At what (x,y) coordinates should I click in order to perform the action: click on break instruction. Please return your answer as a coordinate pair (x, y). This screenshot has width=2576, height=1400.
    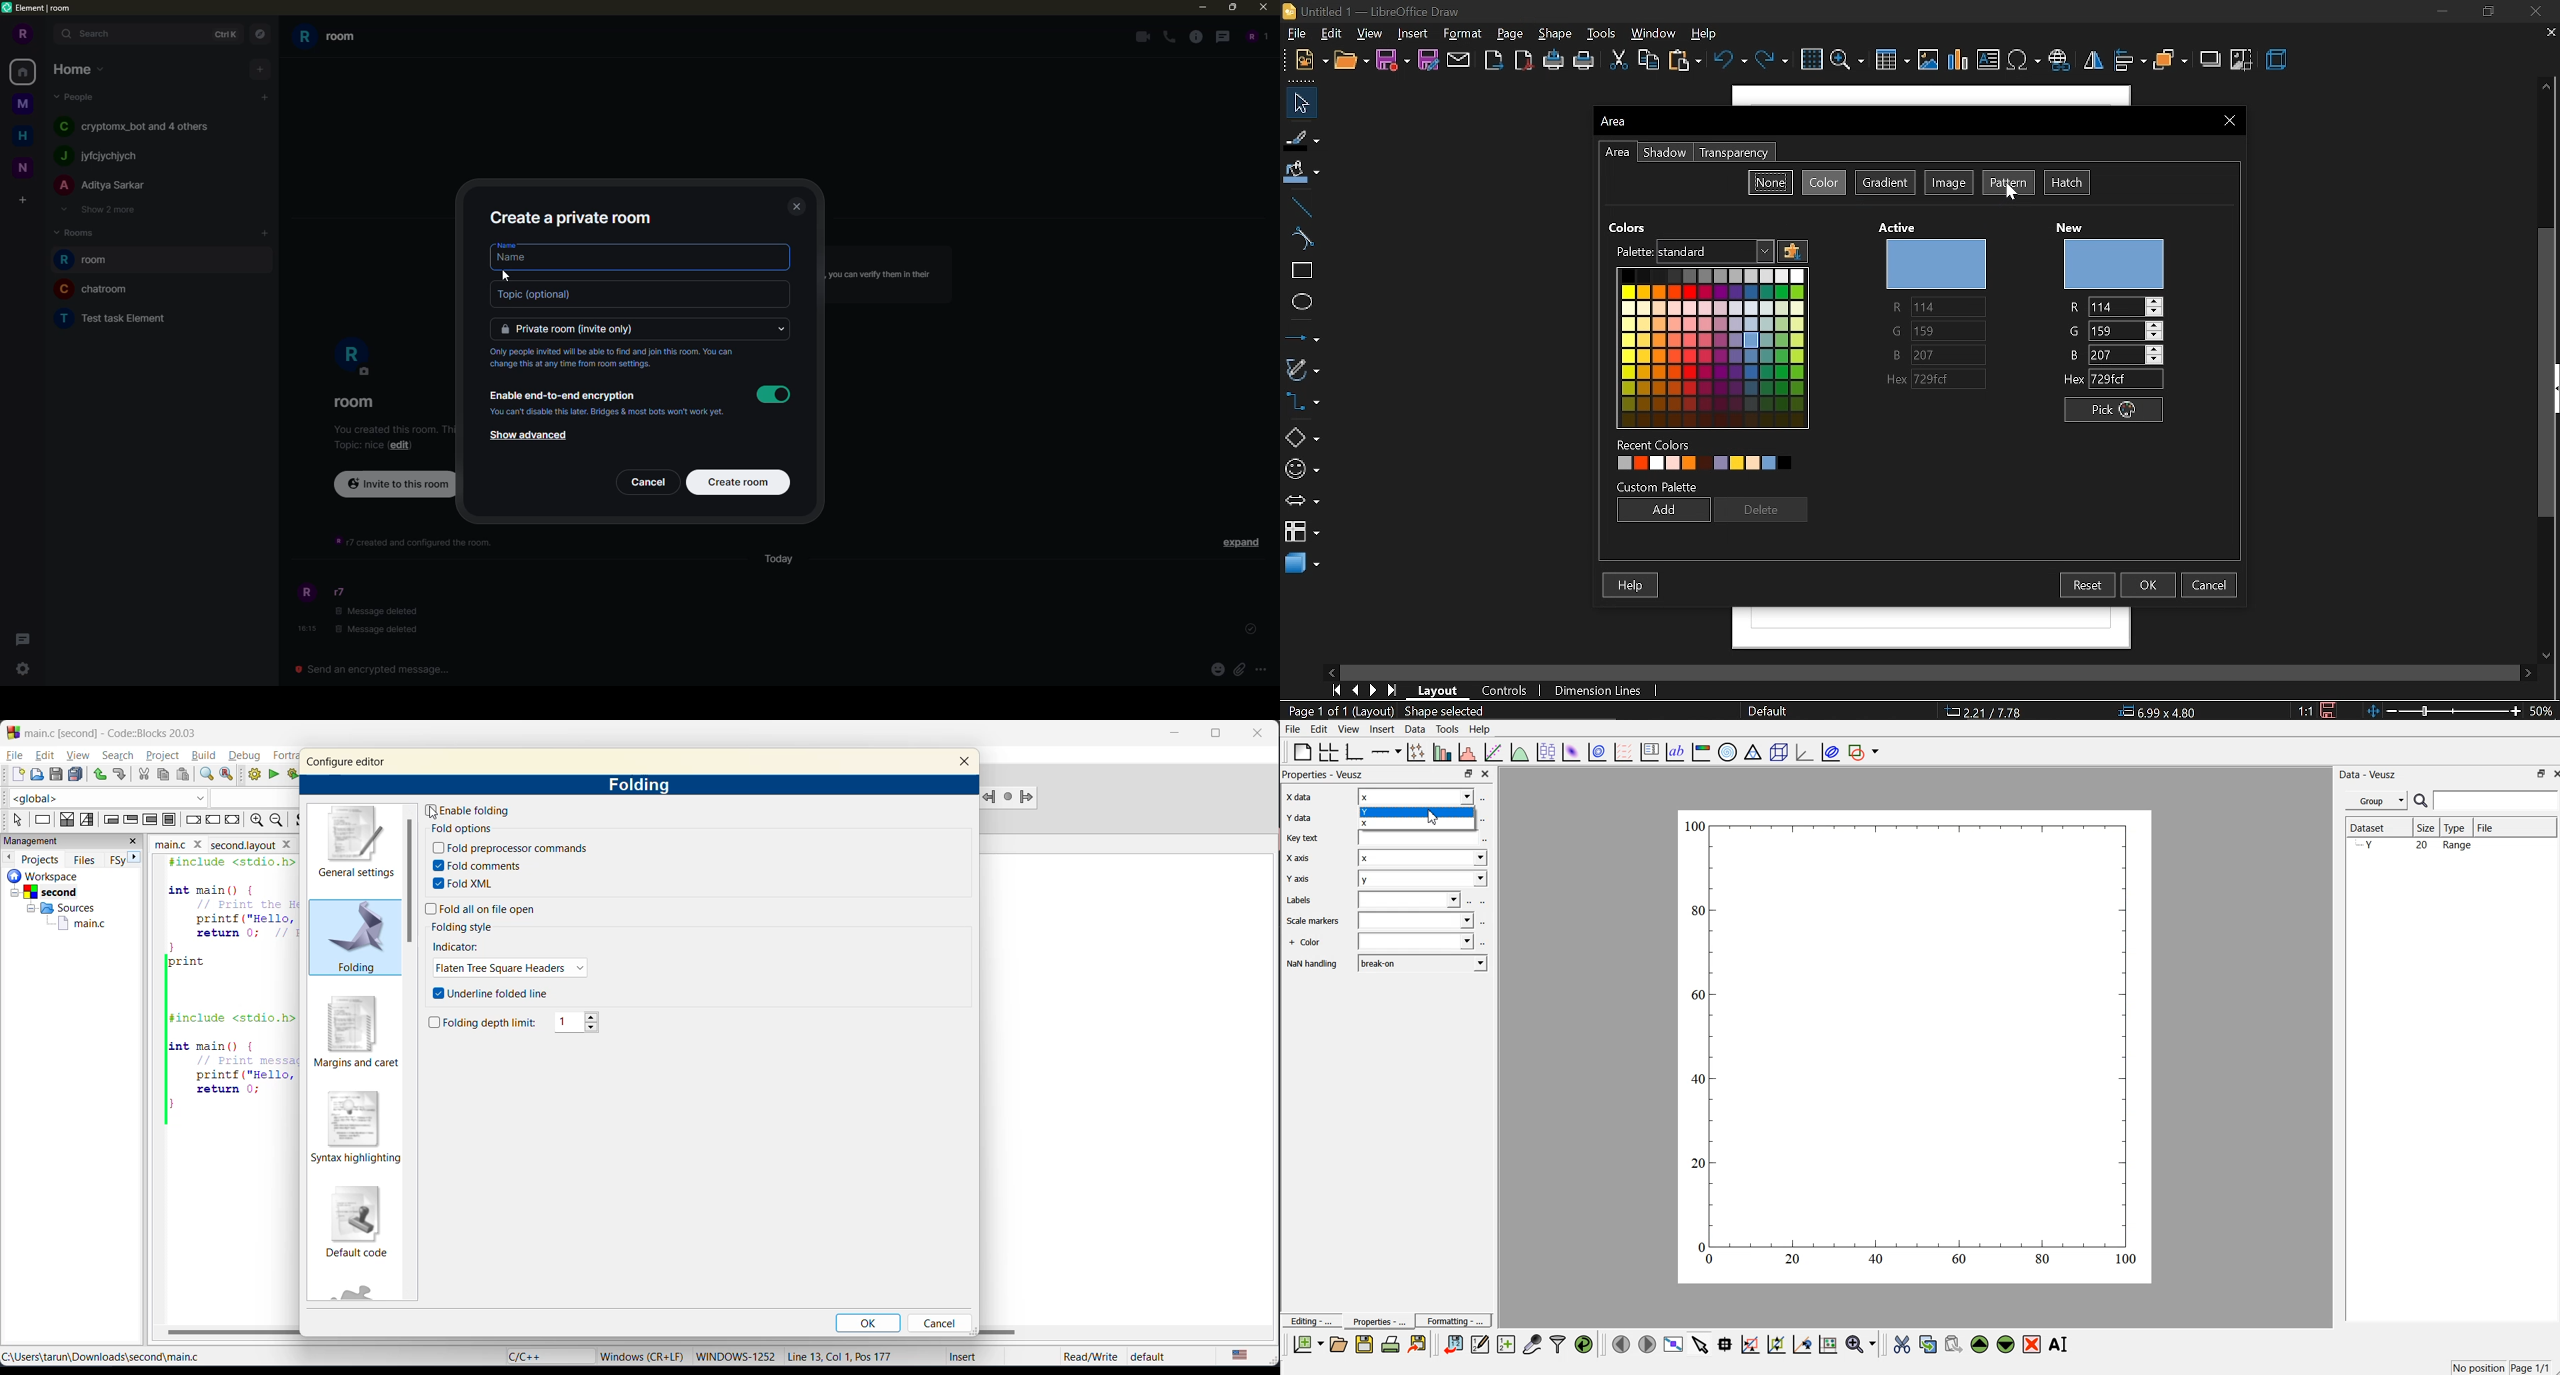
    Looking at the image, I should click on (194, 820).